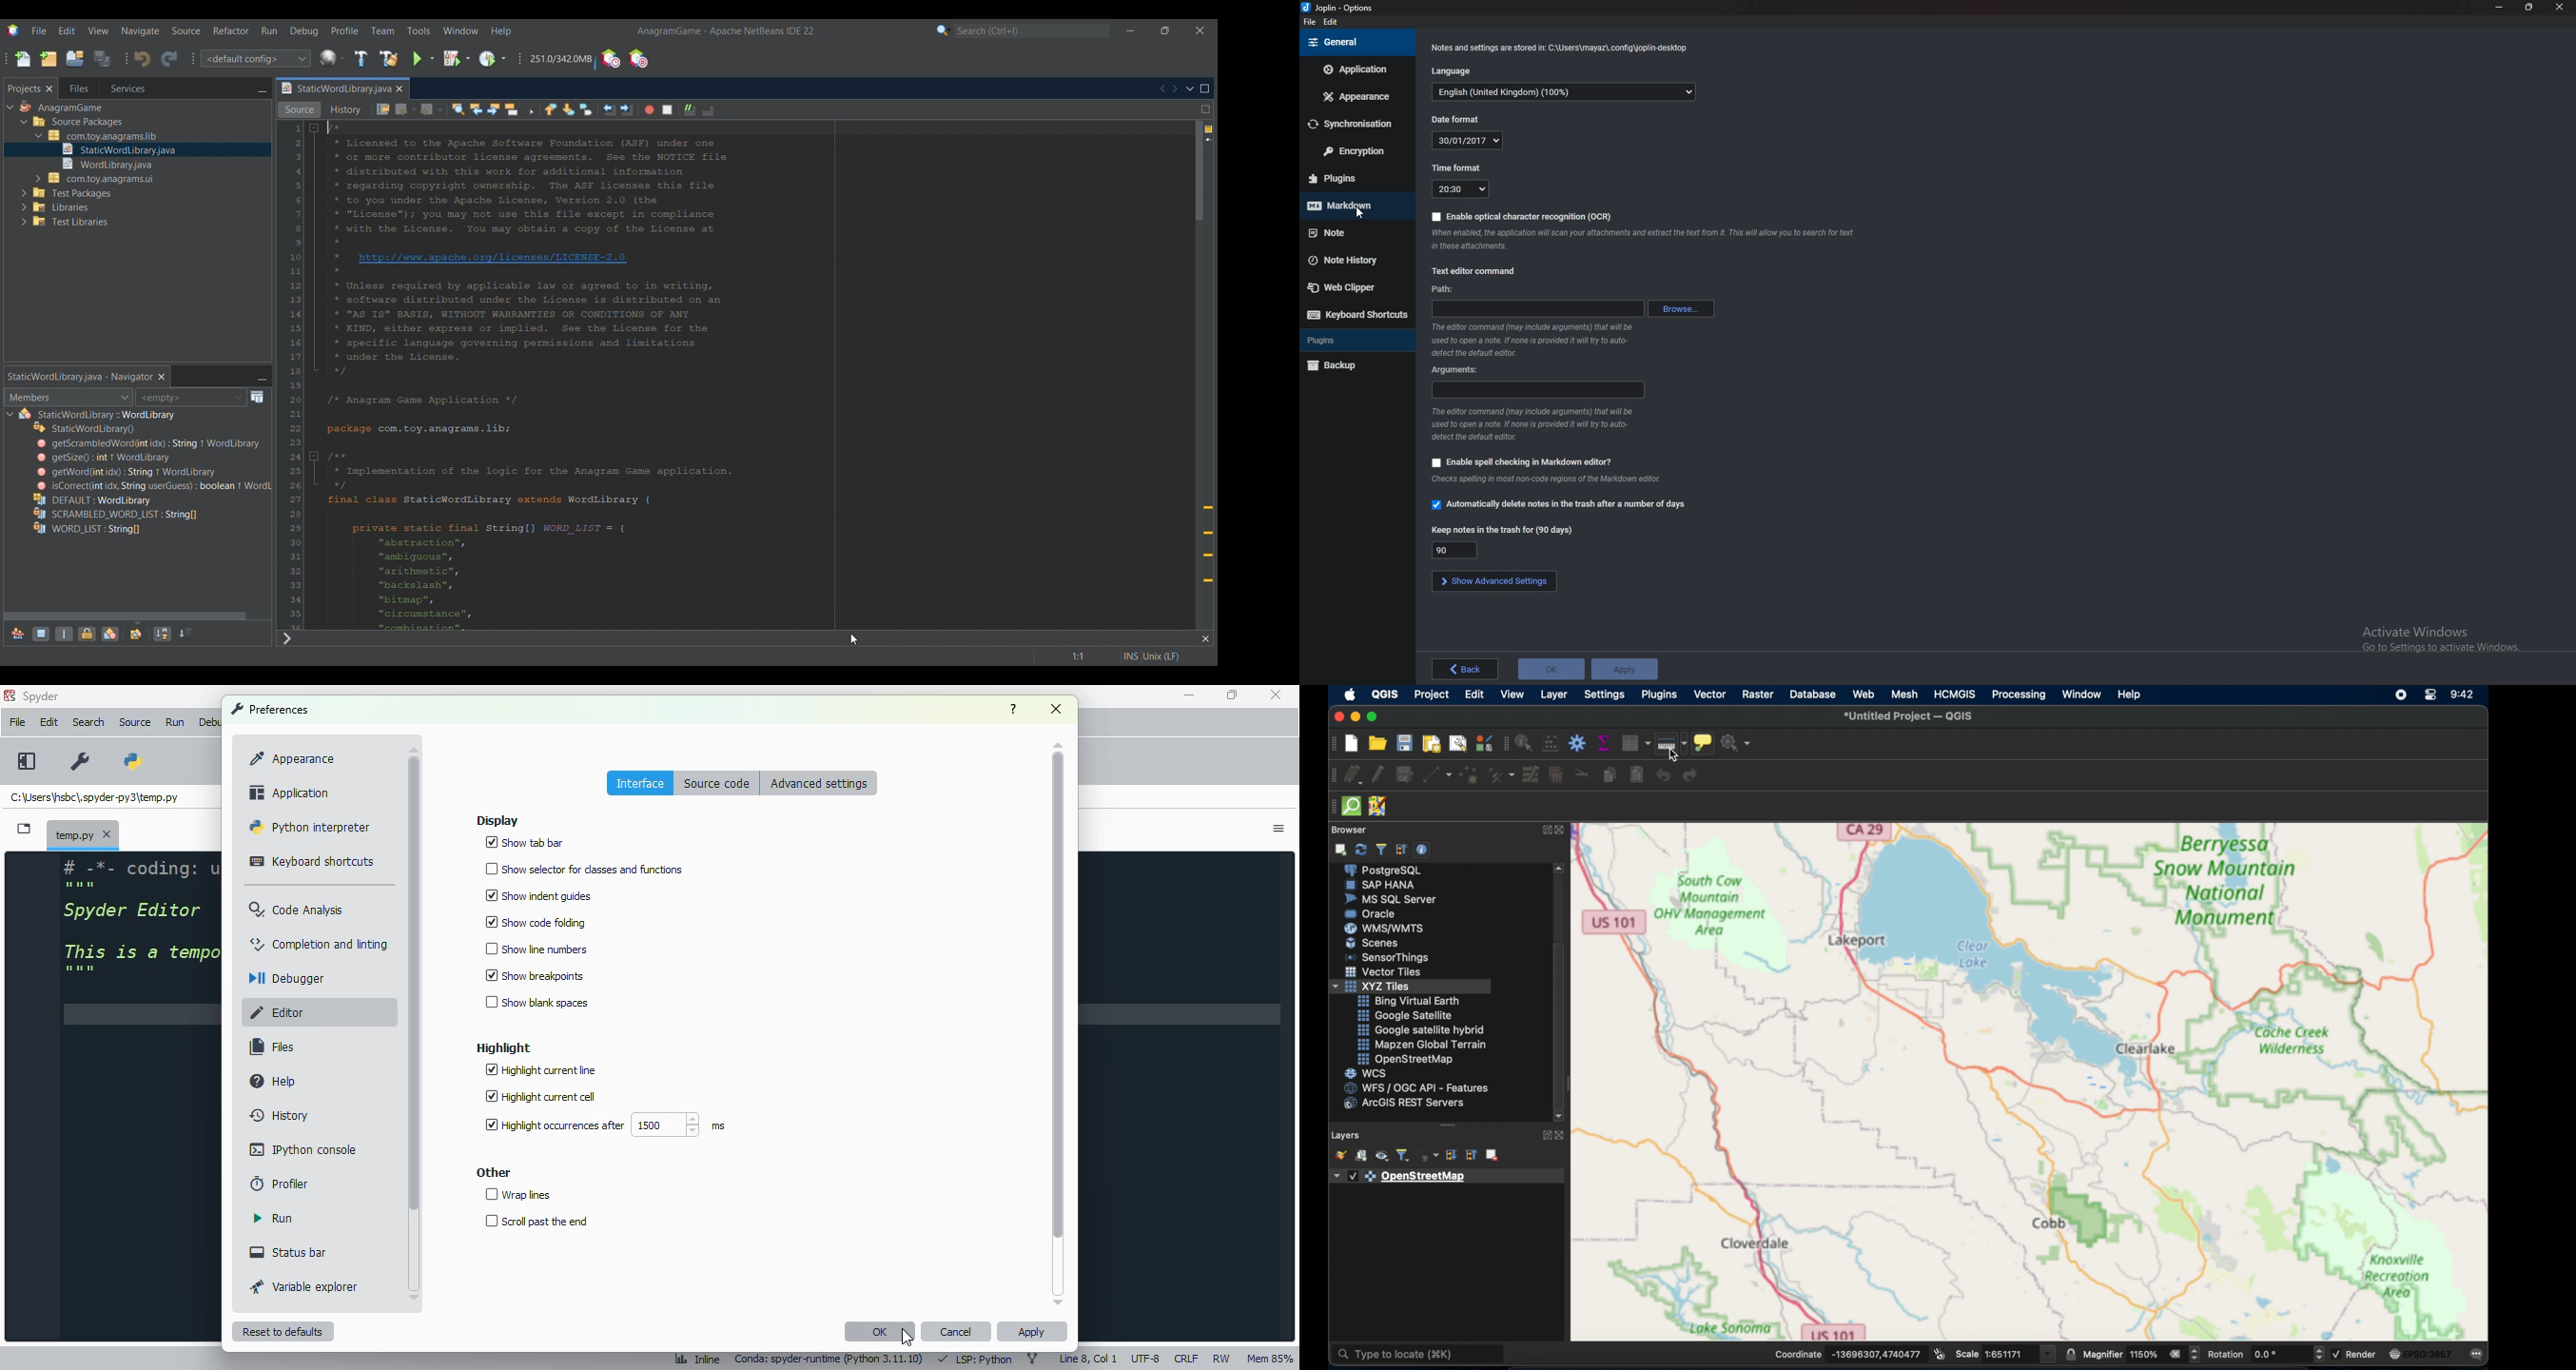  I want to click on Debug project selection, so click(452, 59).